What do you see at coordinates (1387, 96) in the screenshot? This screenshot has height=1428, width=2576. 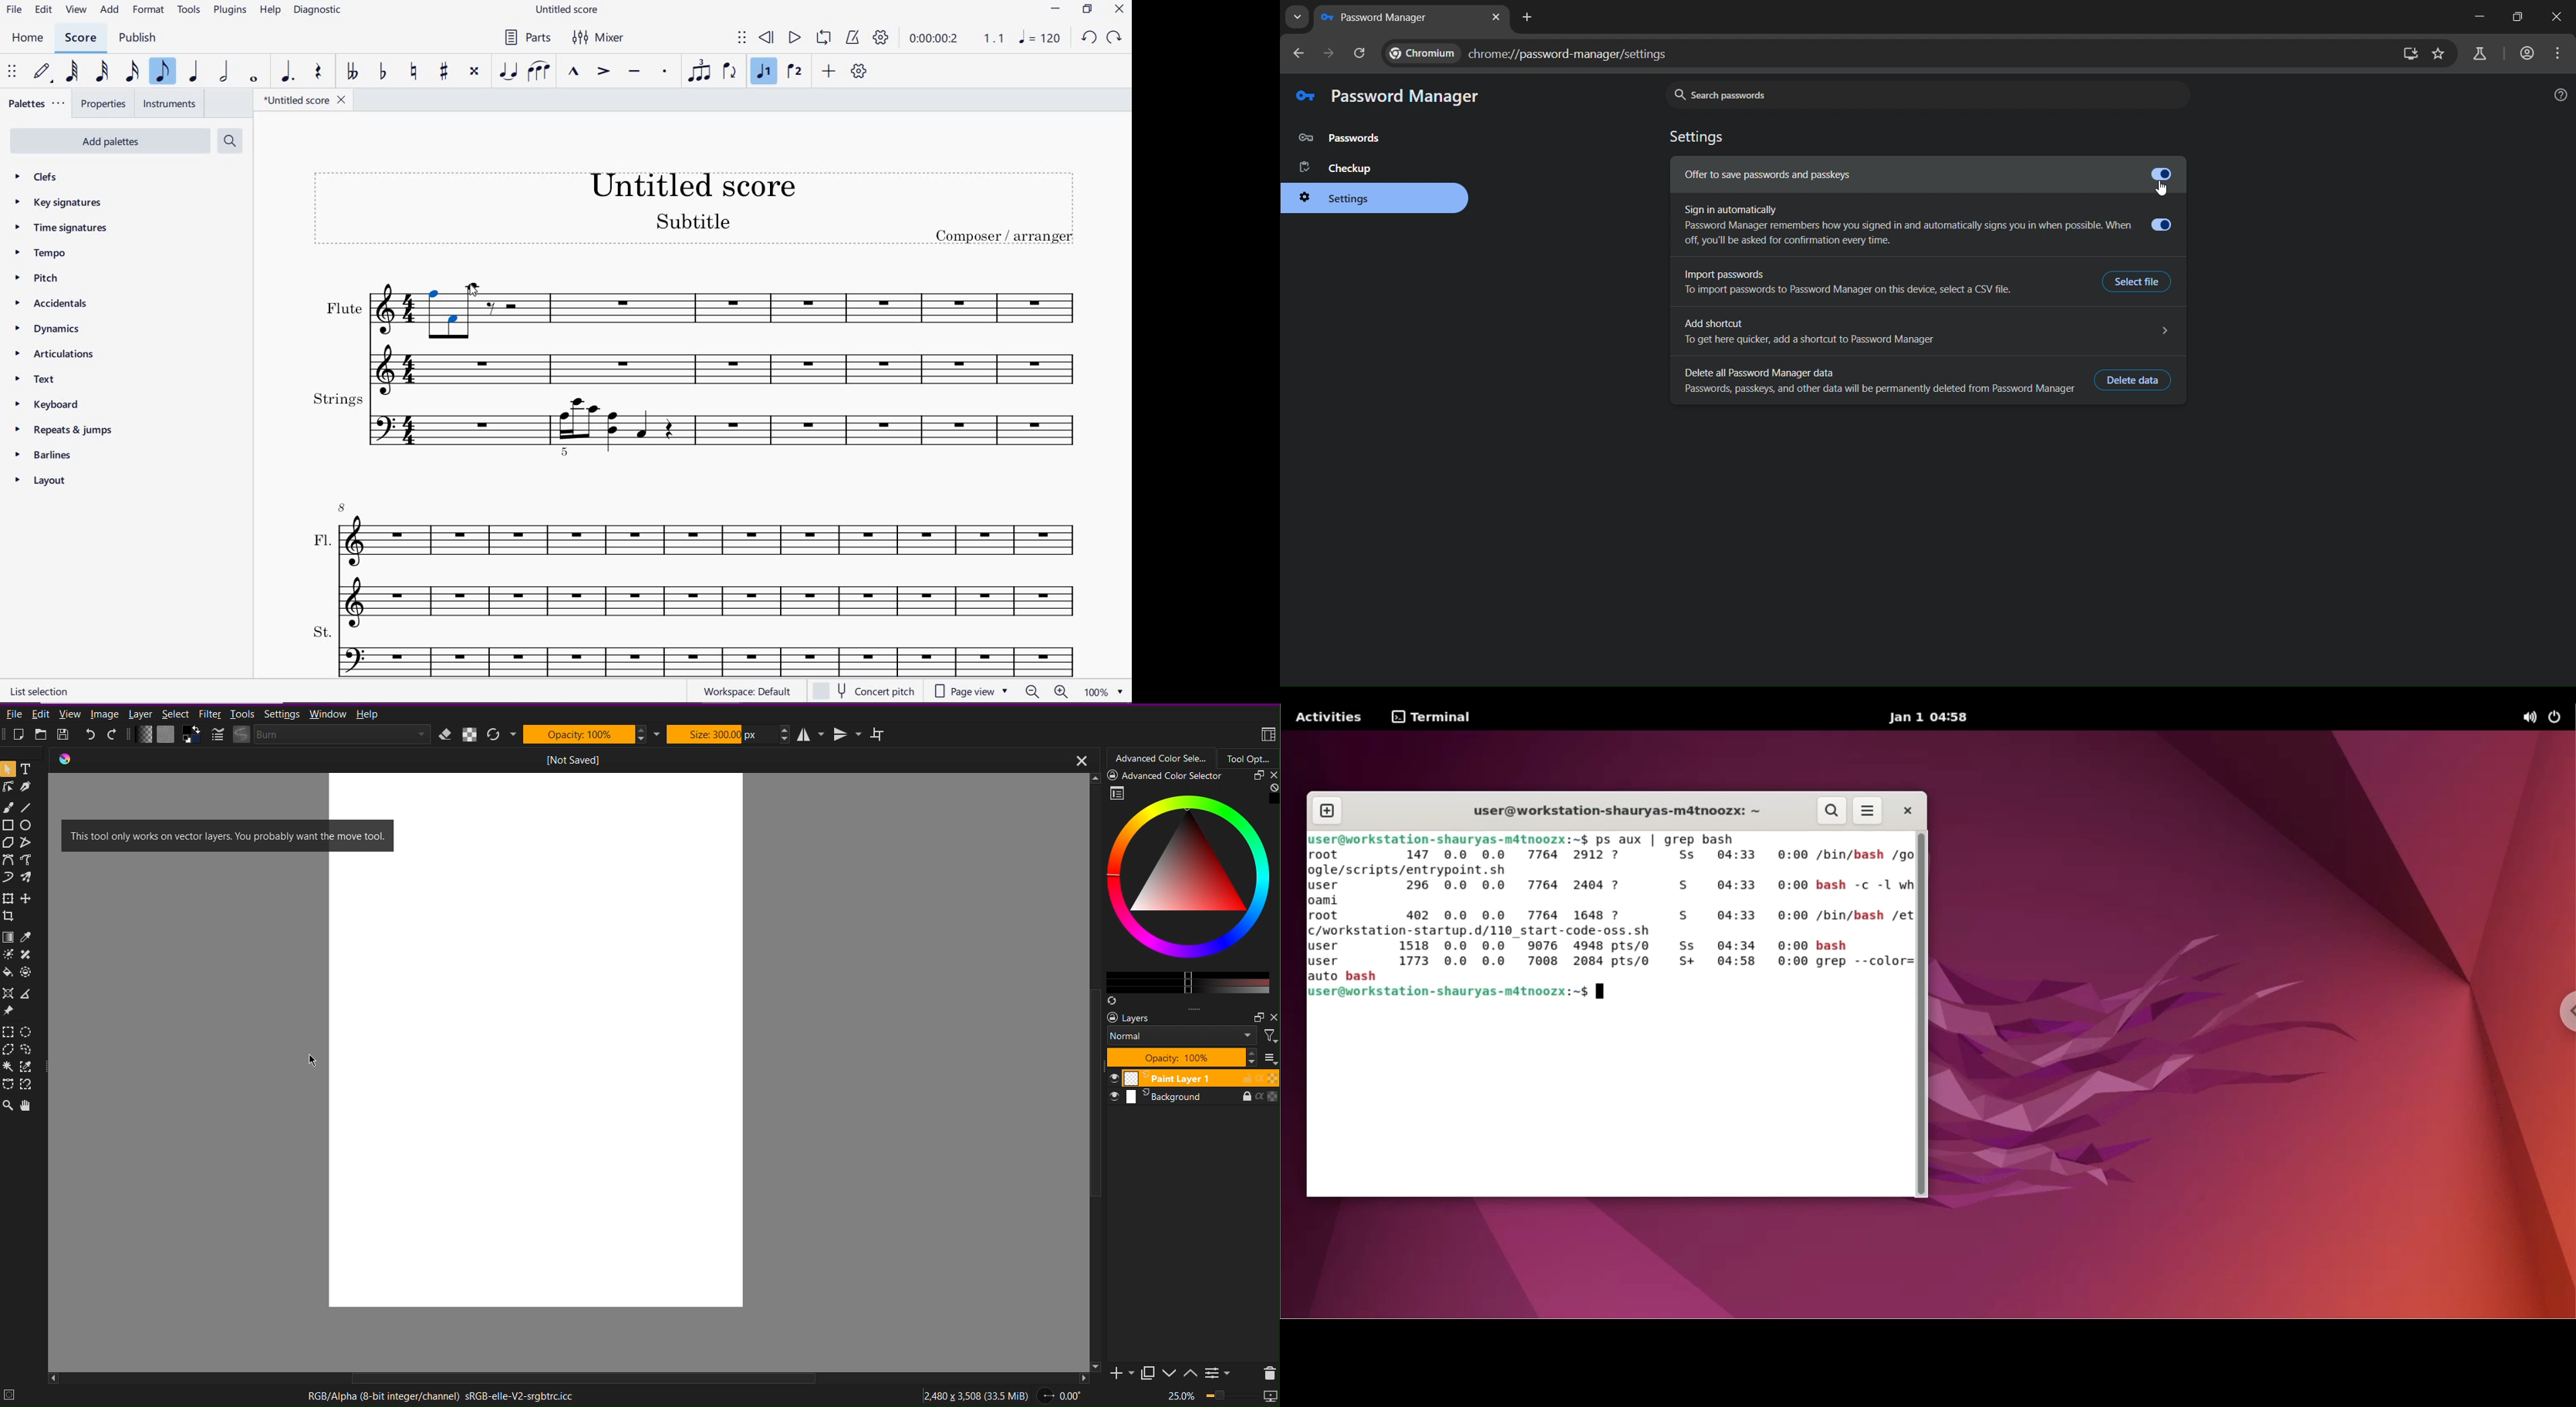 I see `password manager` at bounding box center [1387, 96].